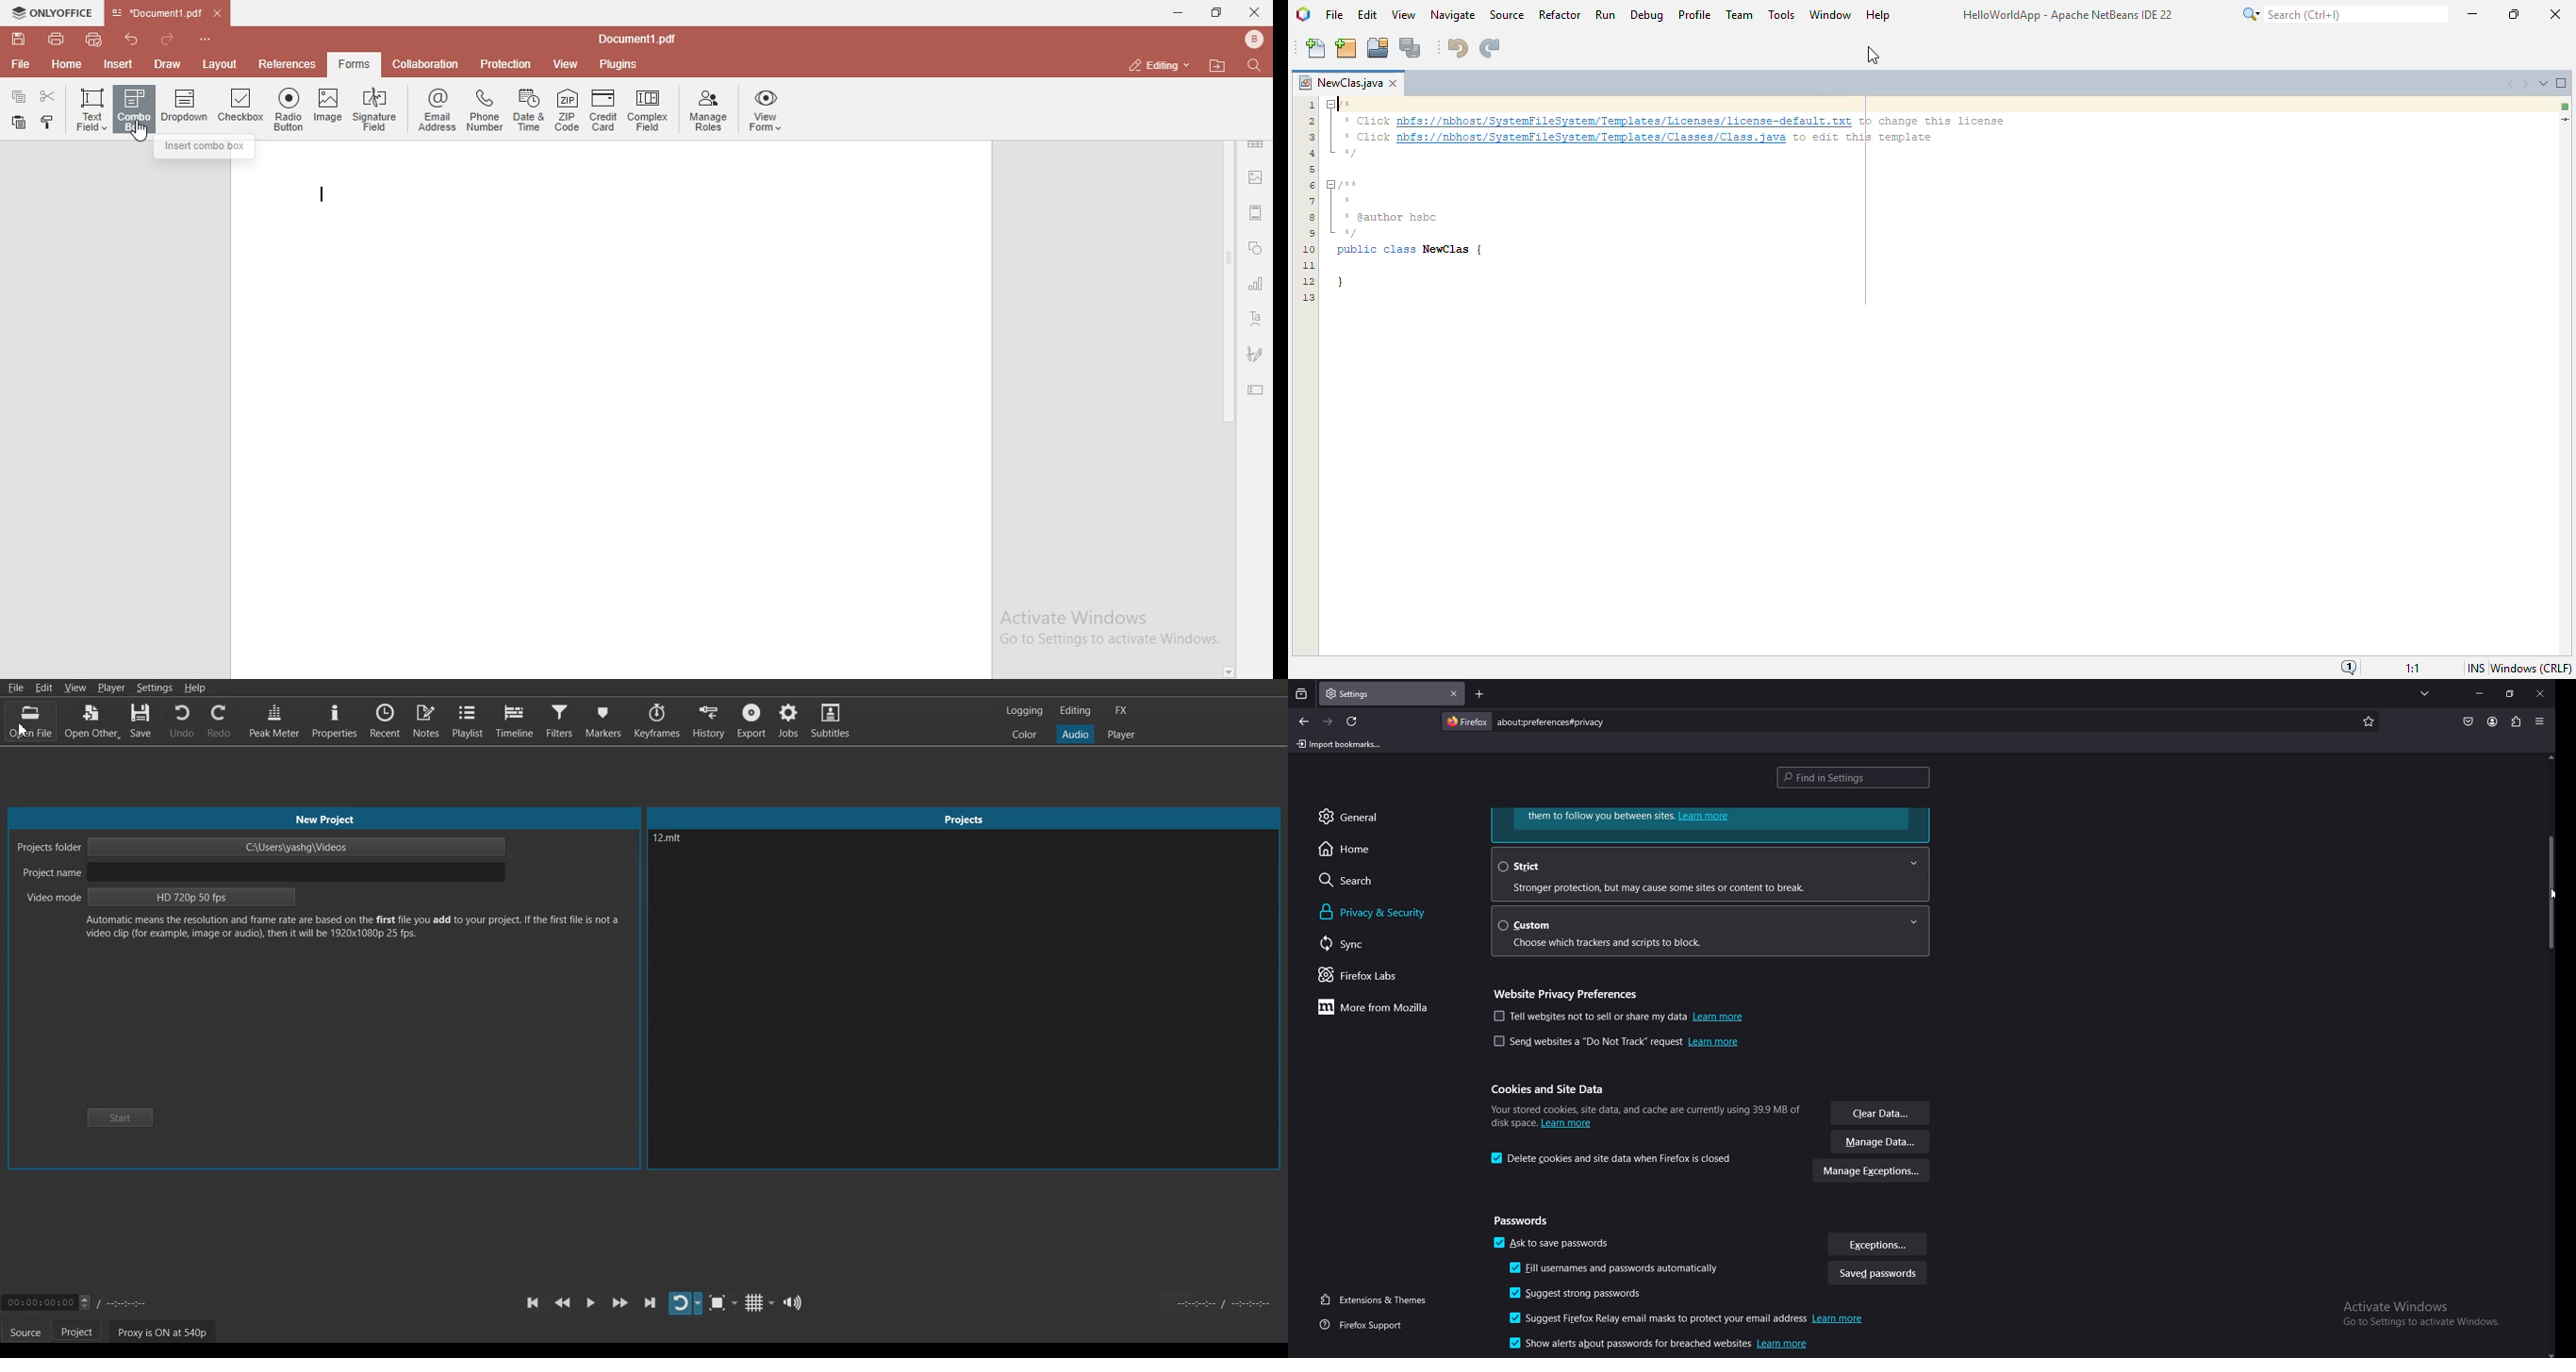 The height and width of the screenshot is (1372, 2576). I want to click on sync, so click(1358, 944).